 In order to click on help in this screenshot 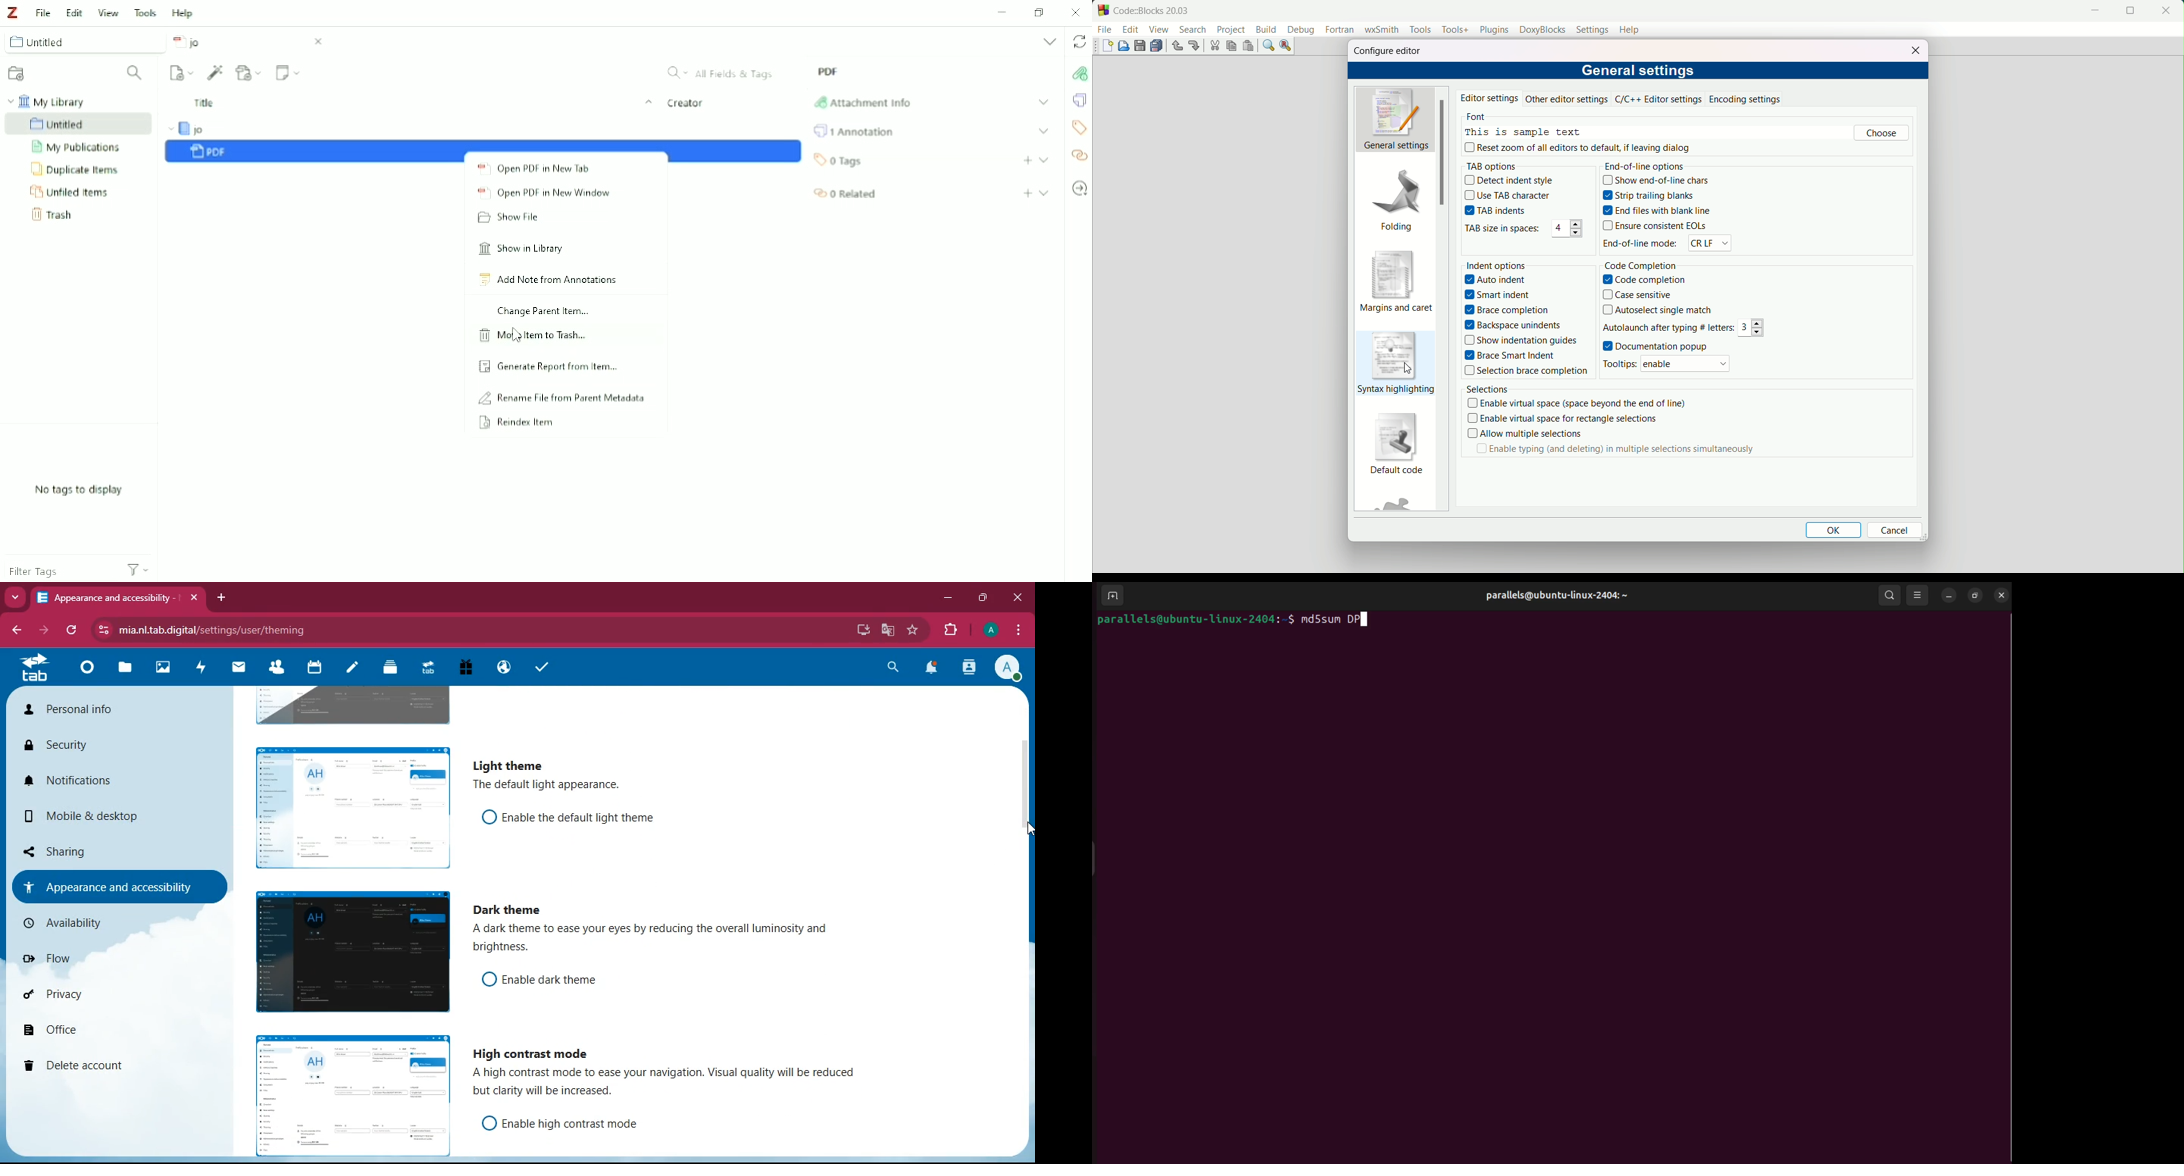, I will do `click(1630, 29)`.